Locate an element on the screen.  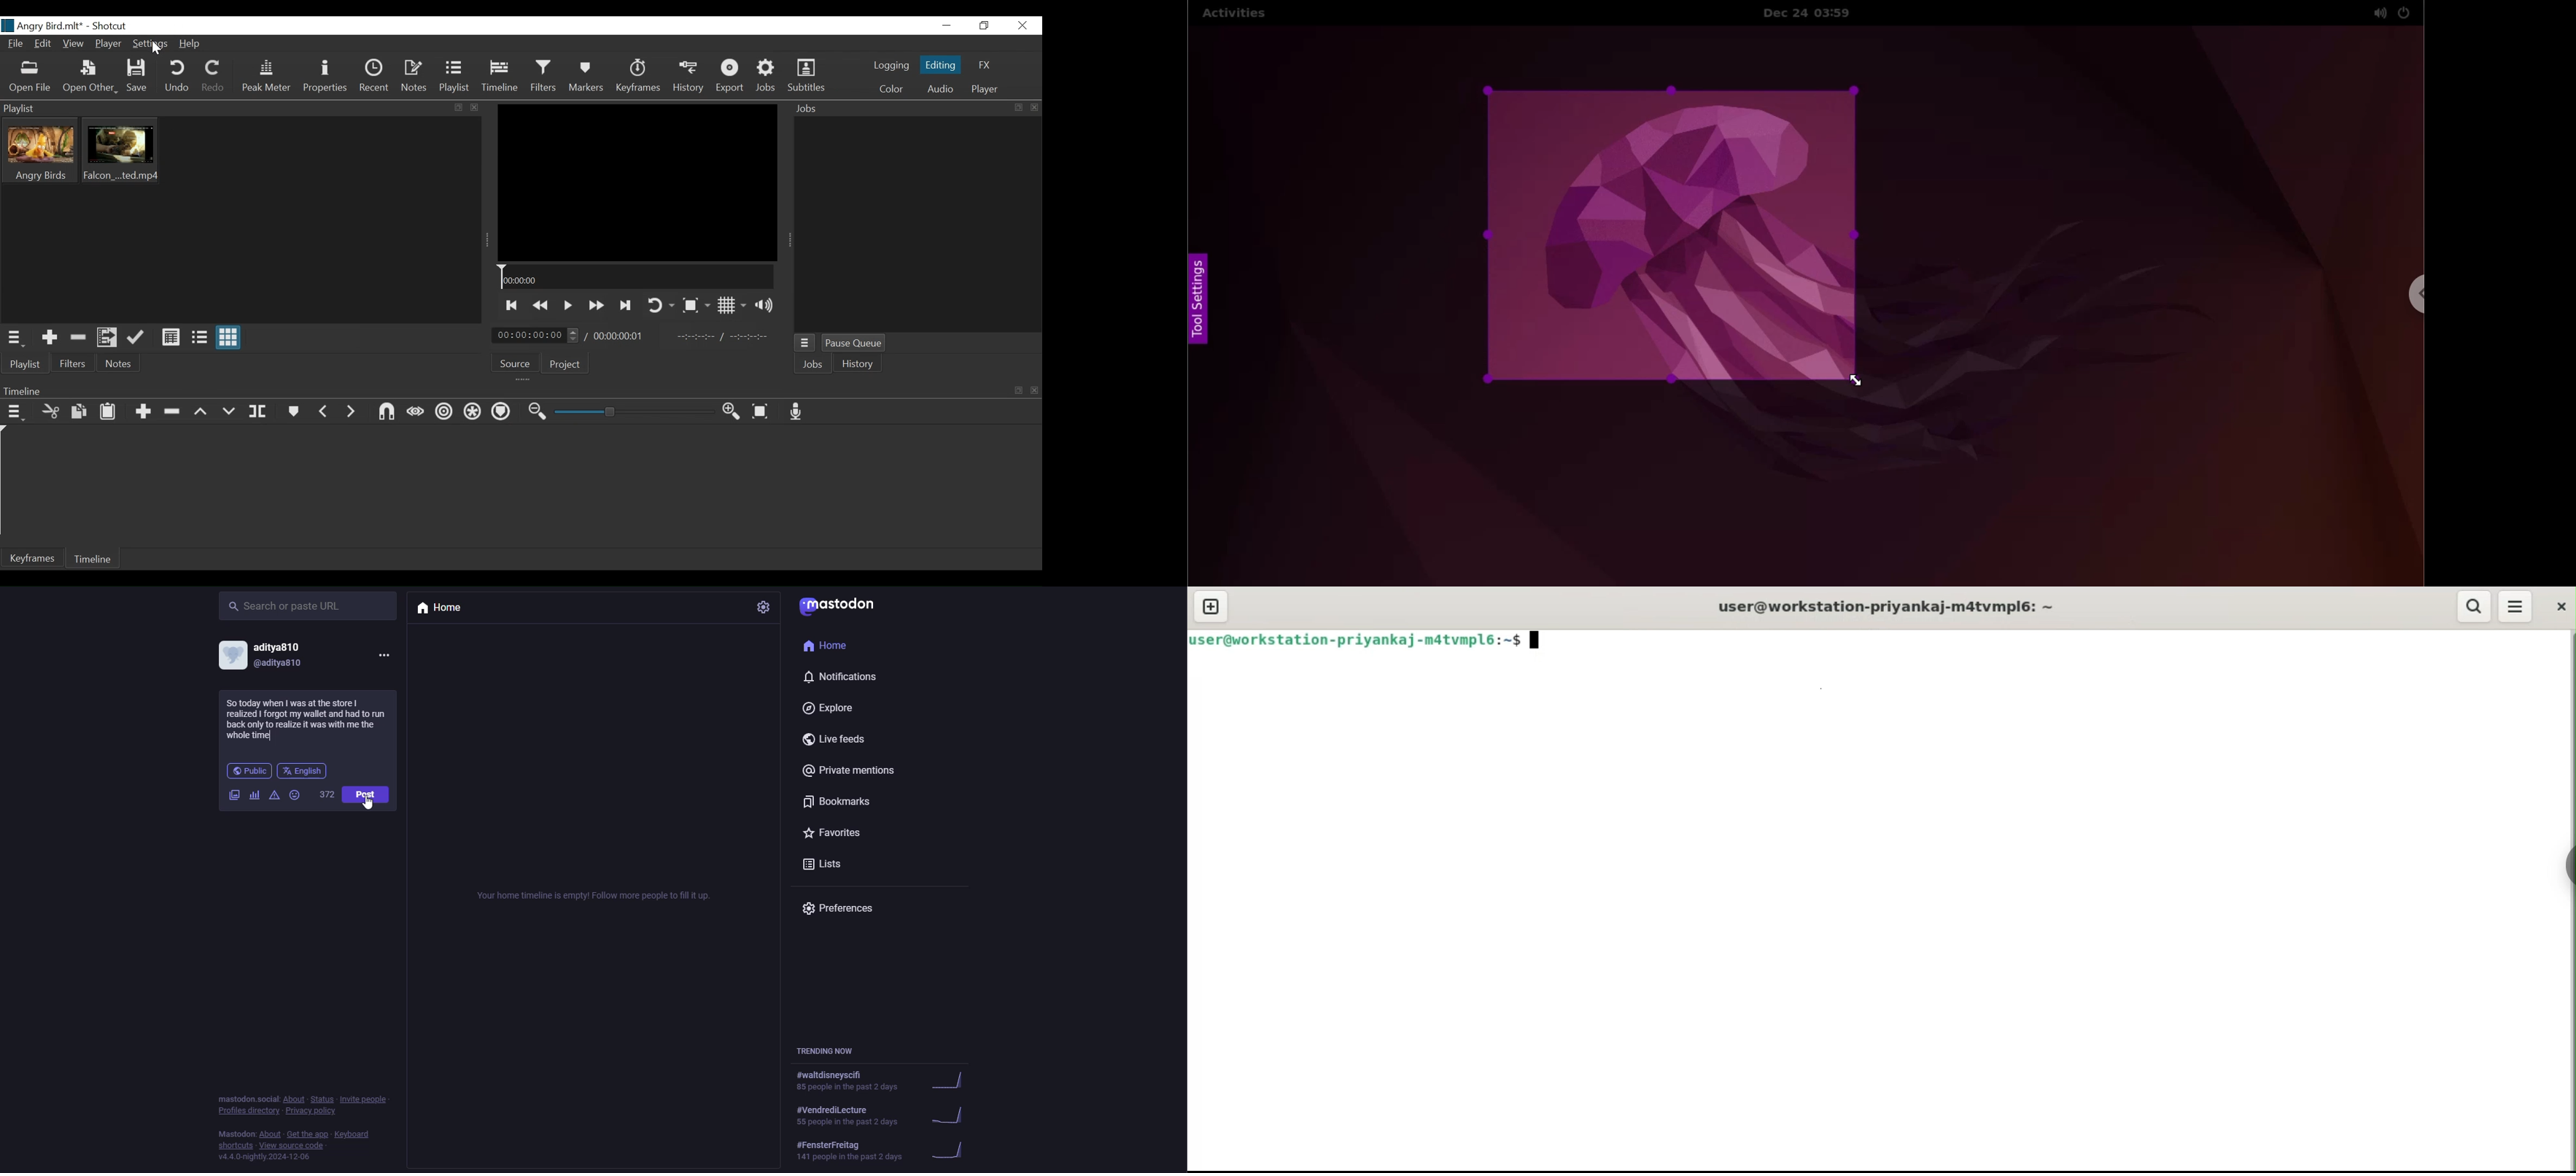
Add the Source to the playlist is located at coordinates (48, 337).